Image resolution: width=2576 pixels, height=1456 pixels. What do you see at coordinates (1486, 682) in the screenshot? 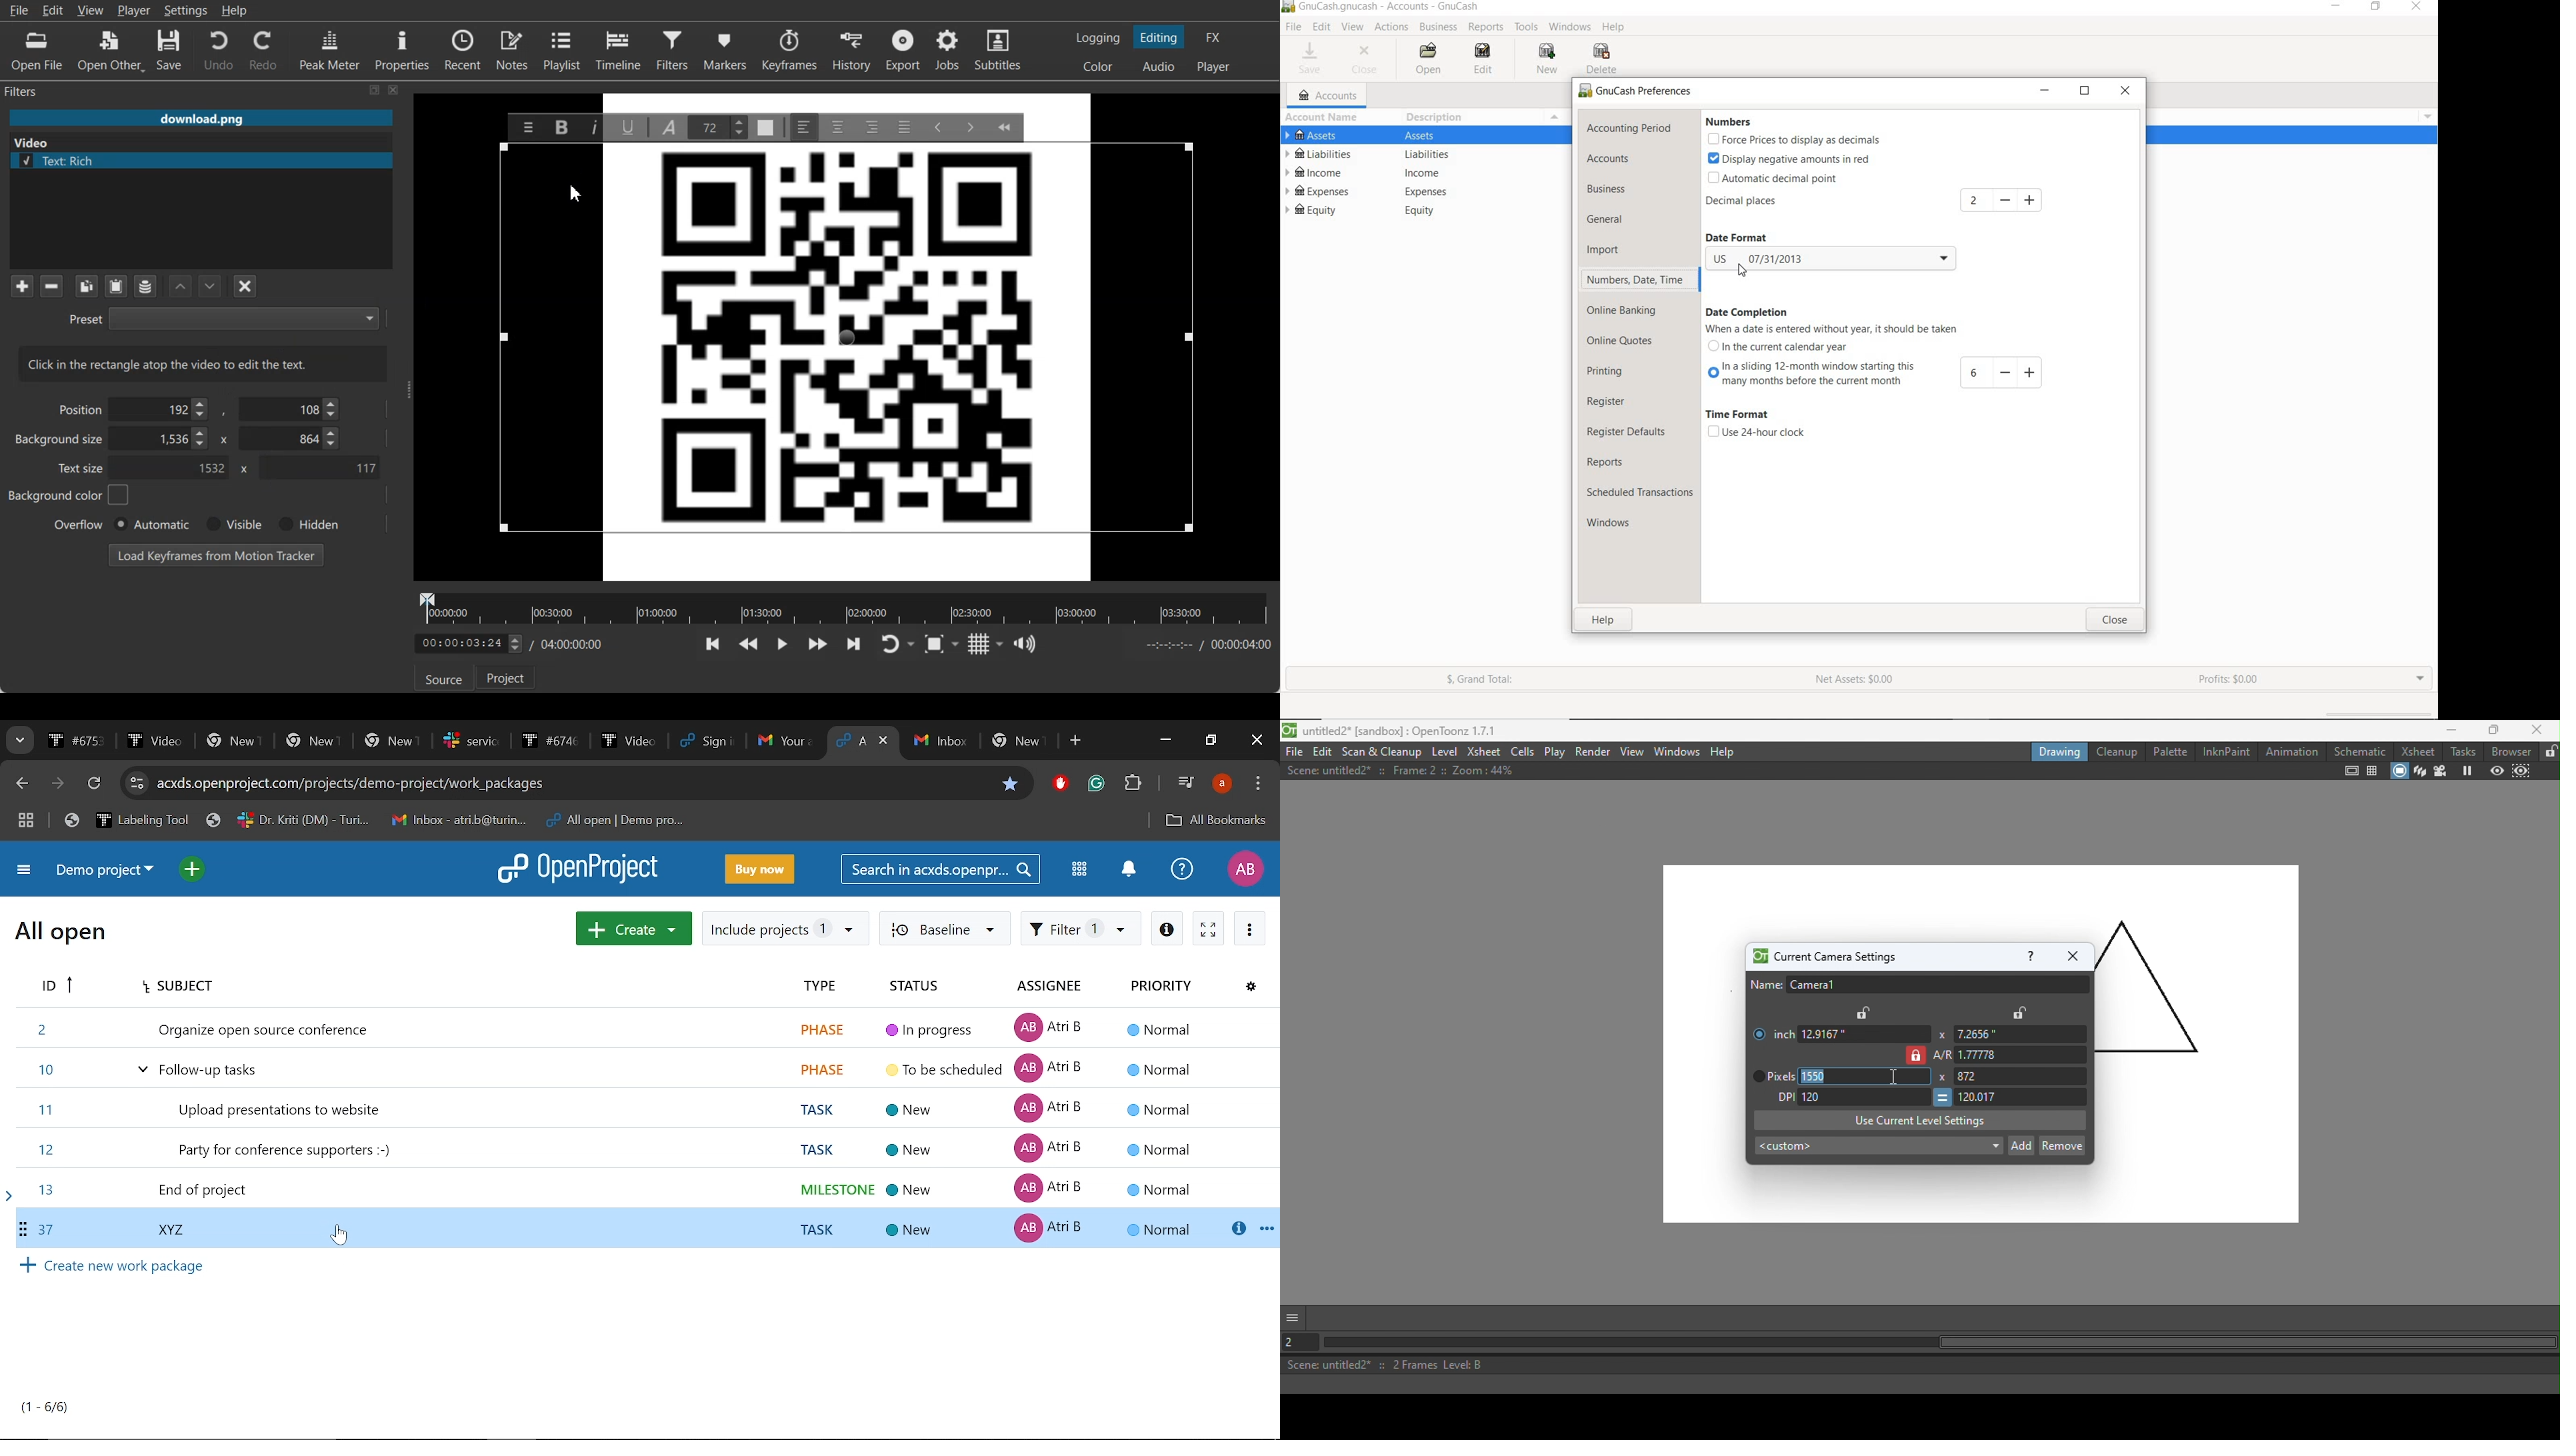
I see `GRAND TOTAL` at bounding box center [1486, 682].